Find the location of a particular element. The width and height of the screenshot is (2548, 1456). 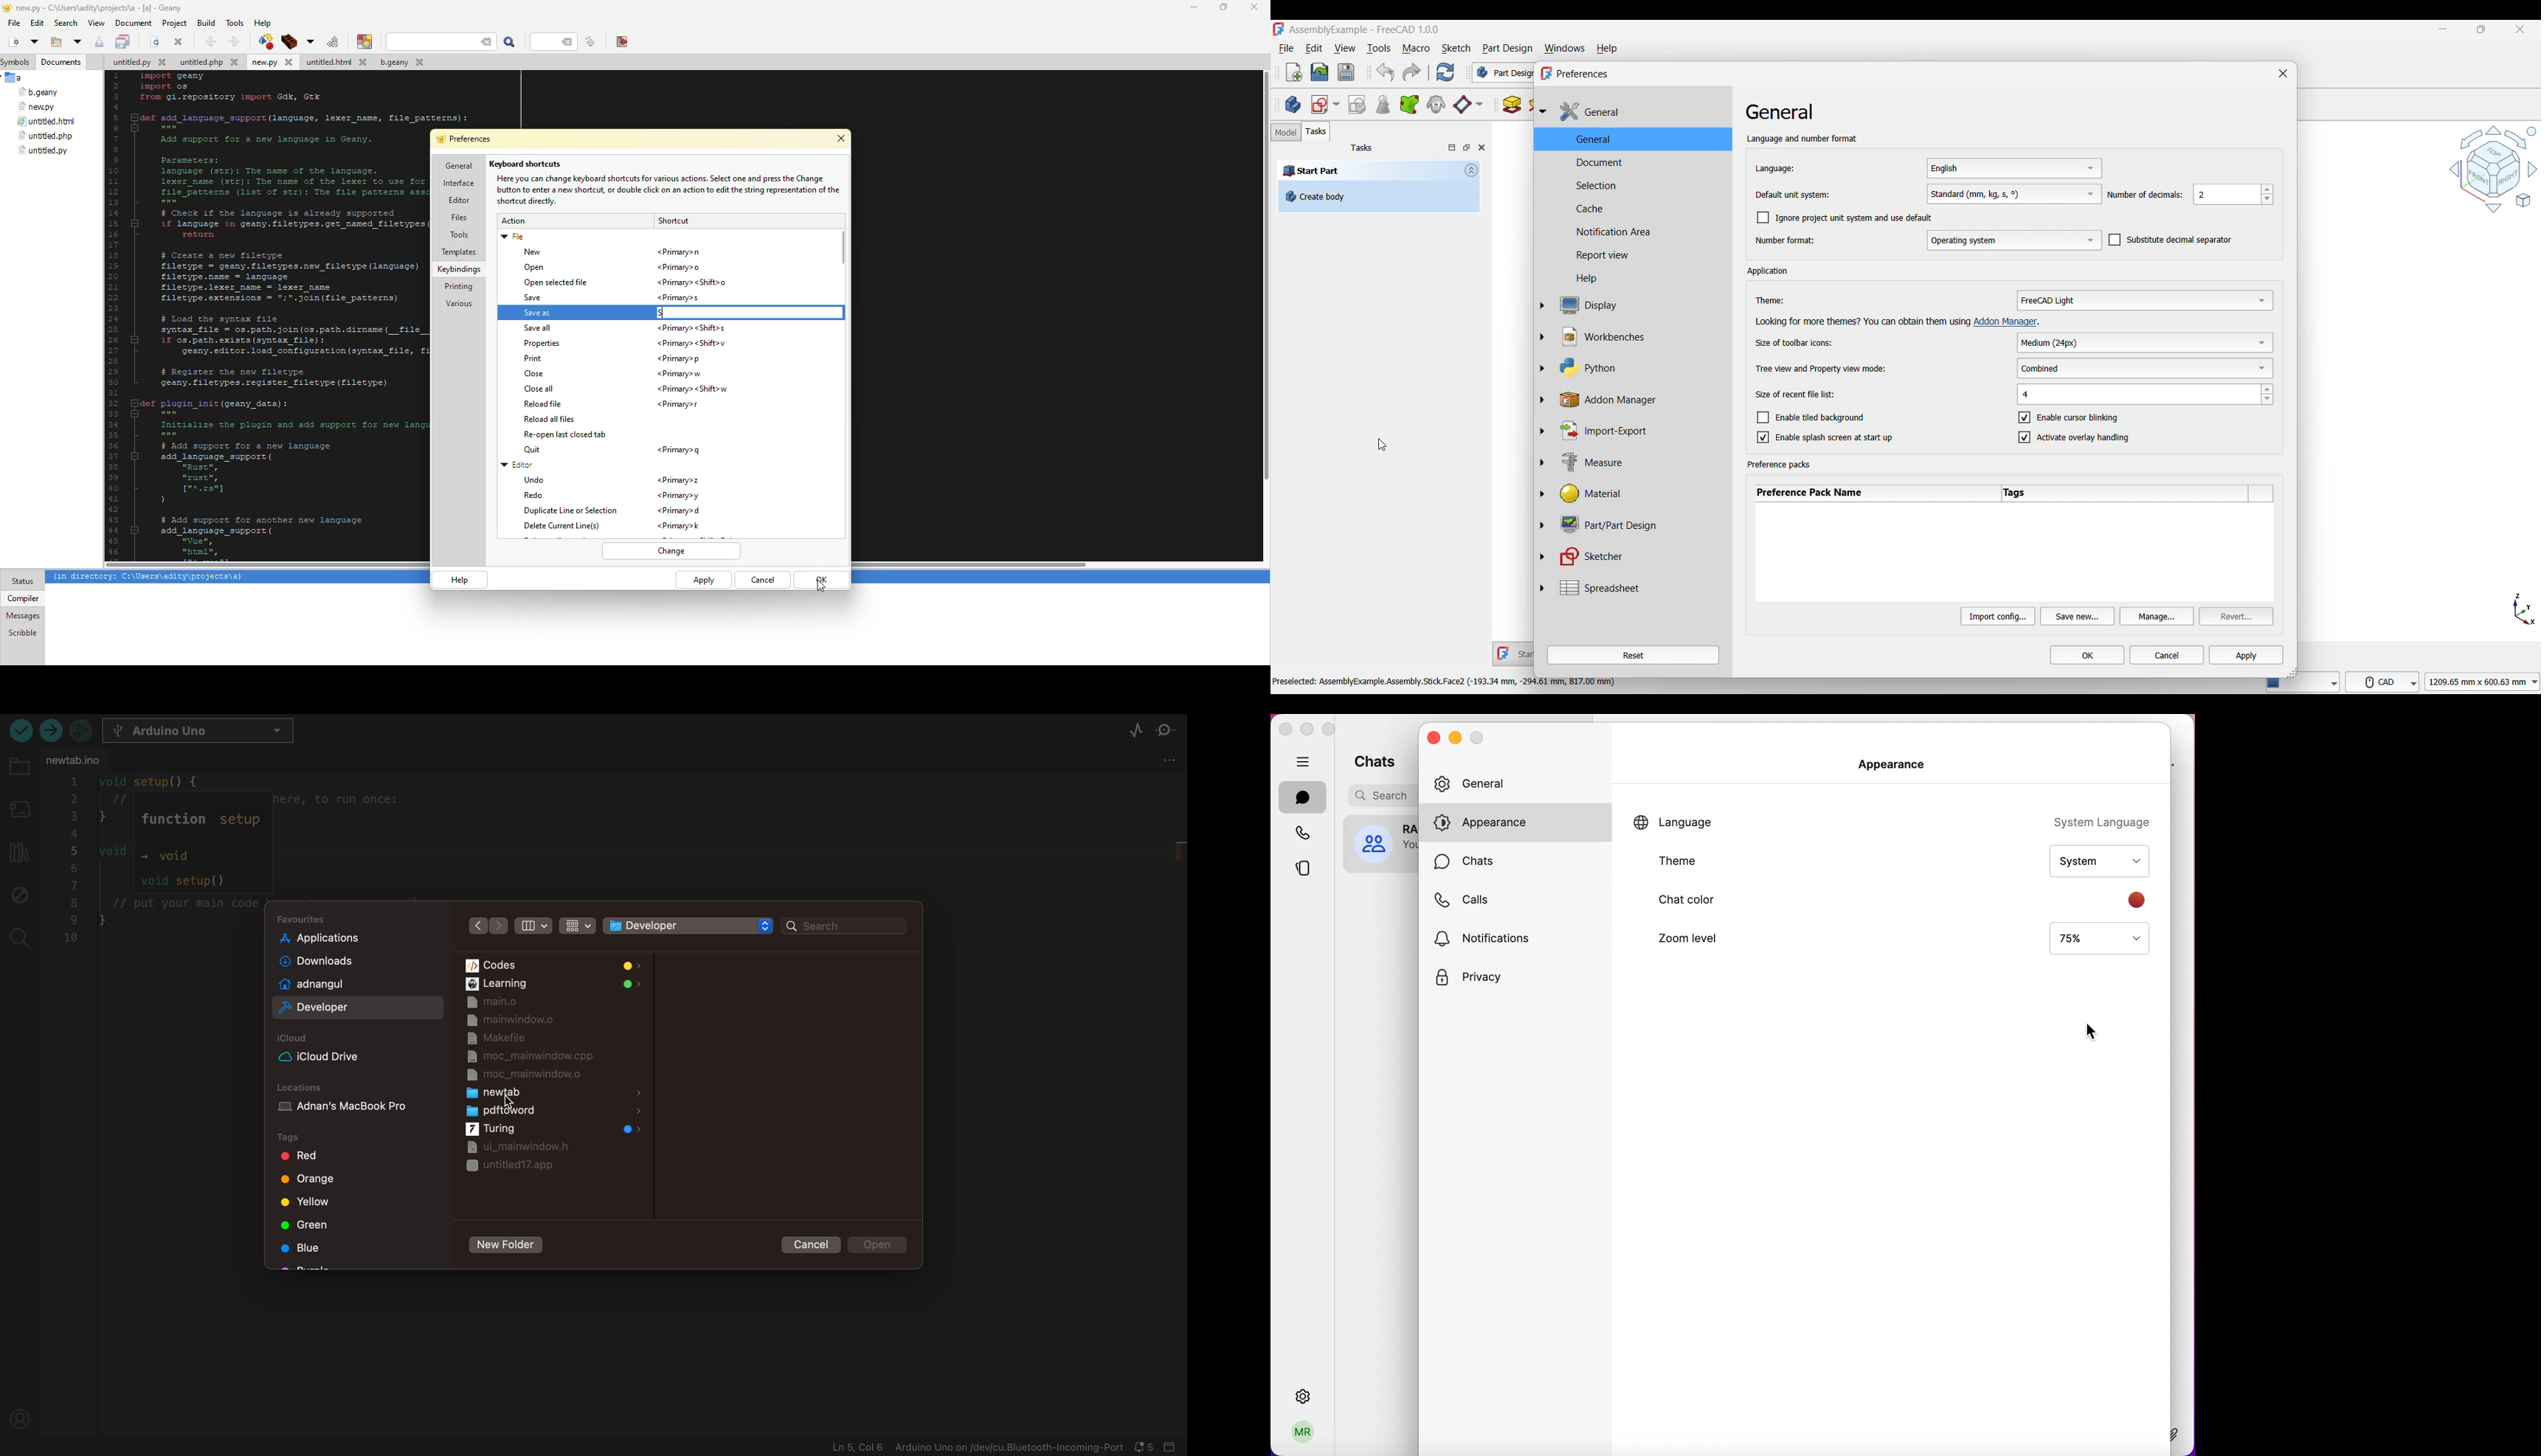

Number of decimals is located at coordinates (2145, 195).